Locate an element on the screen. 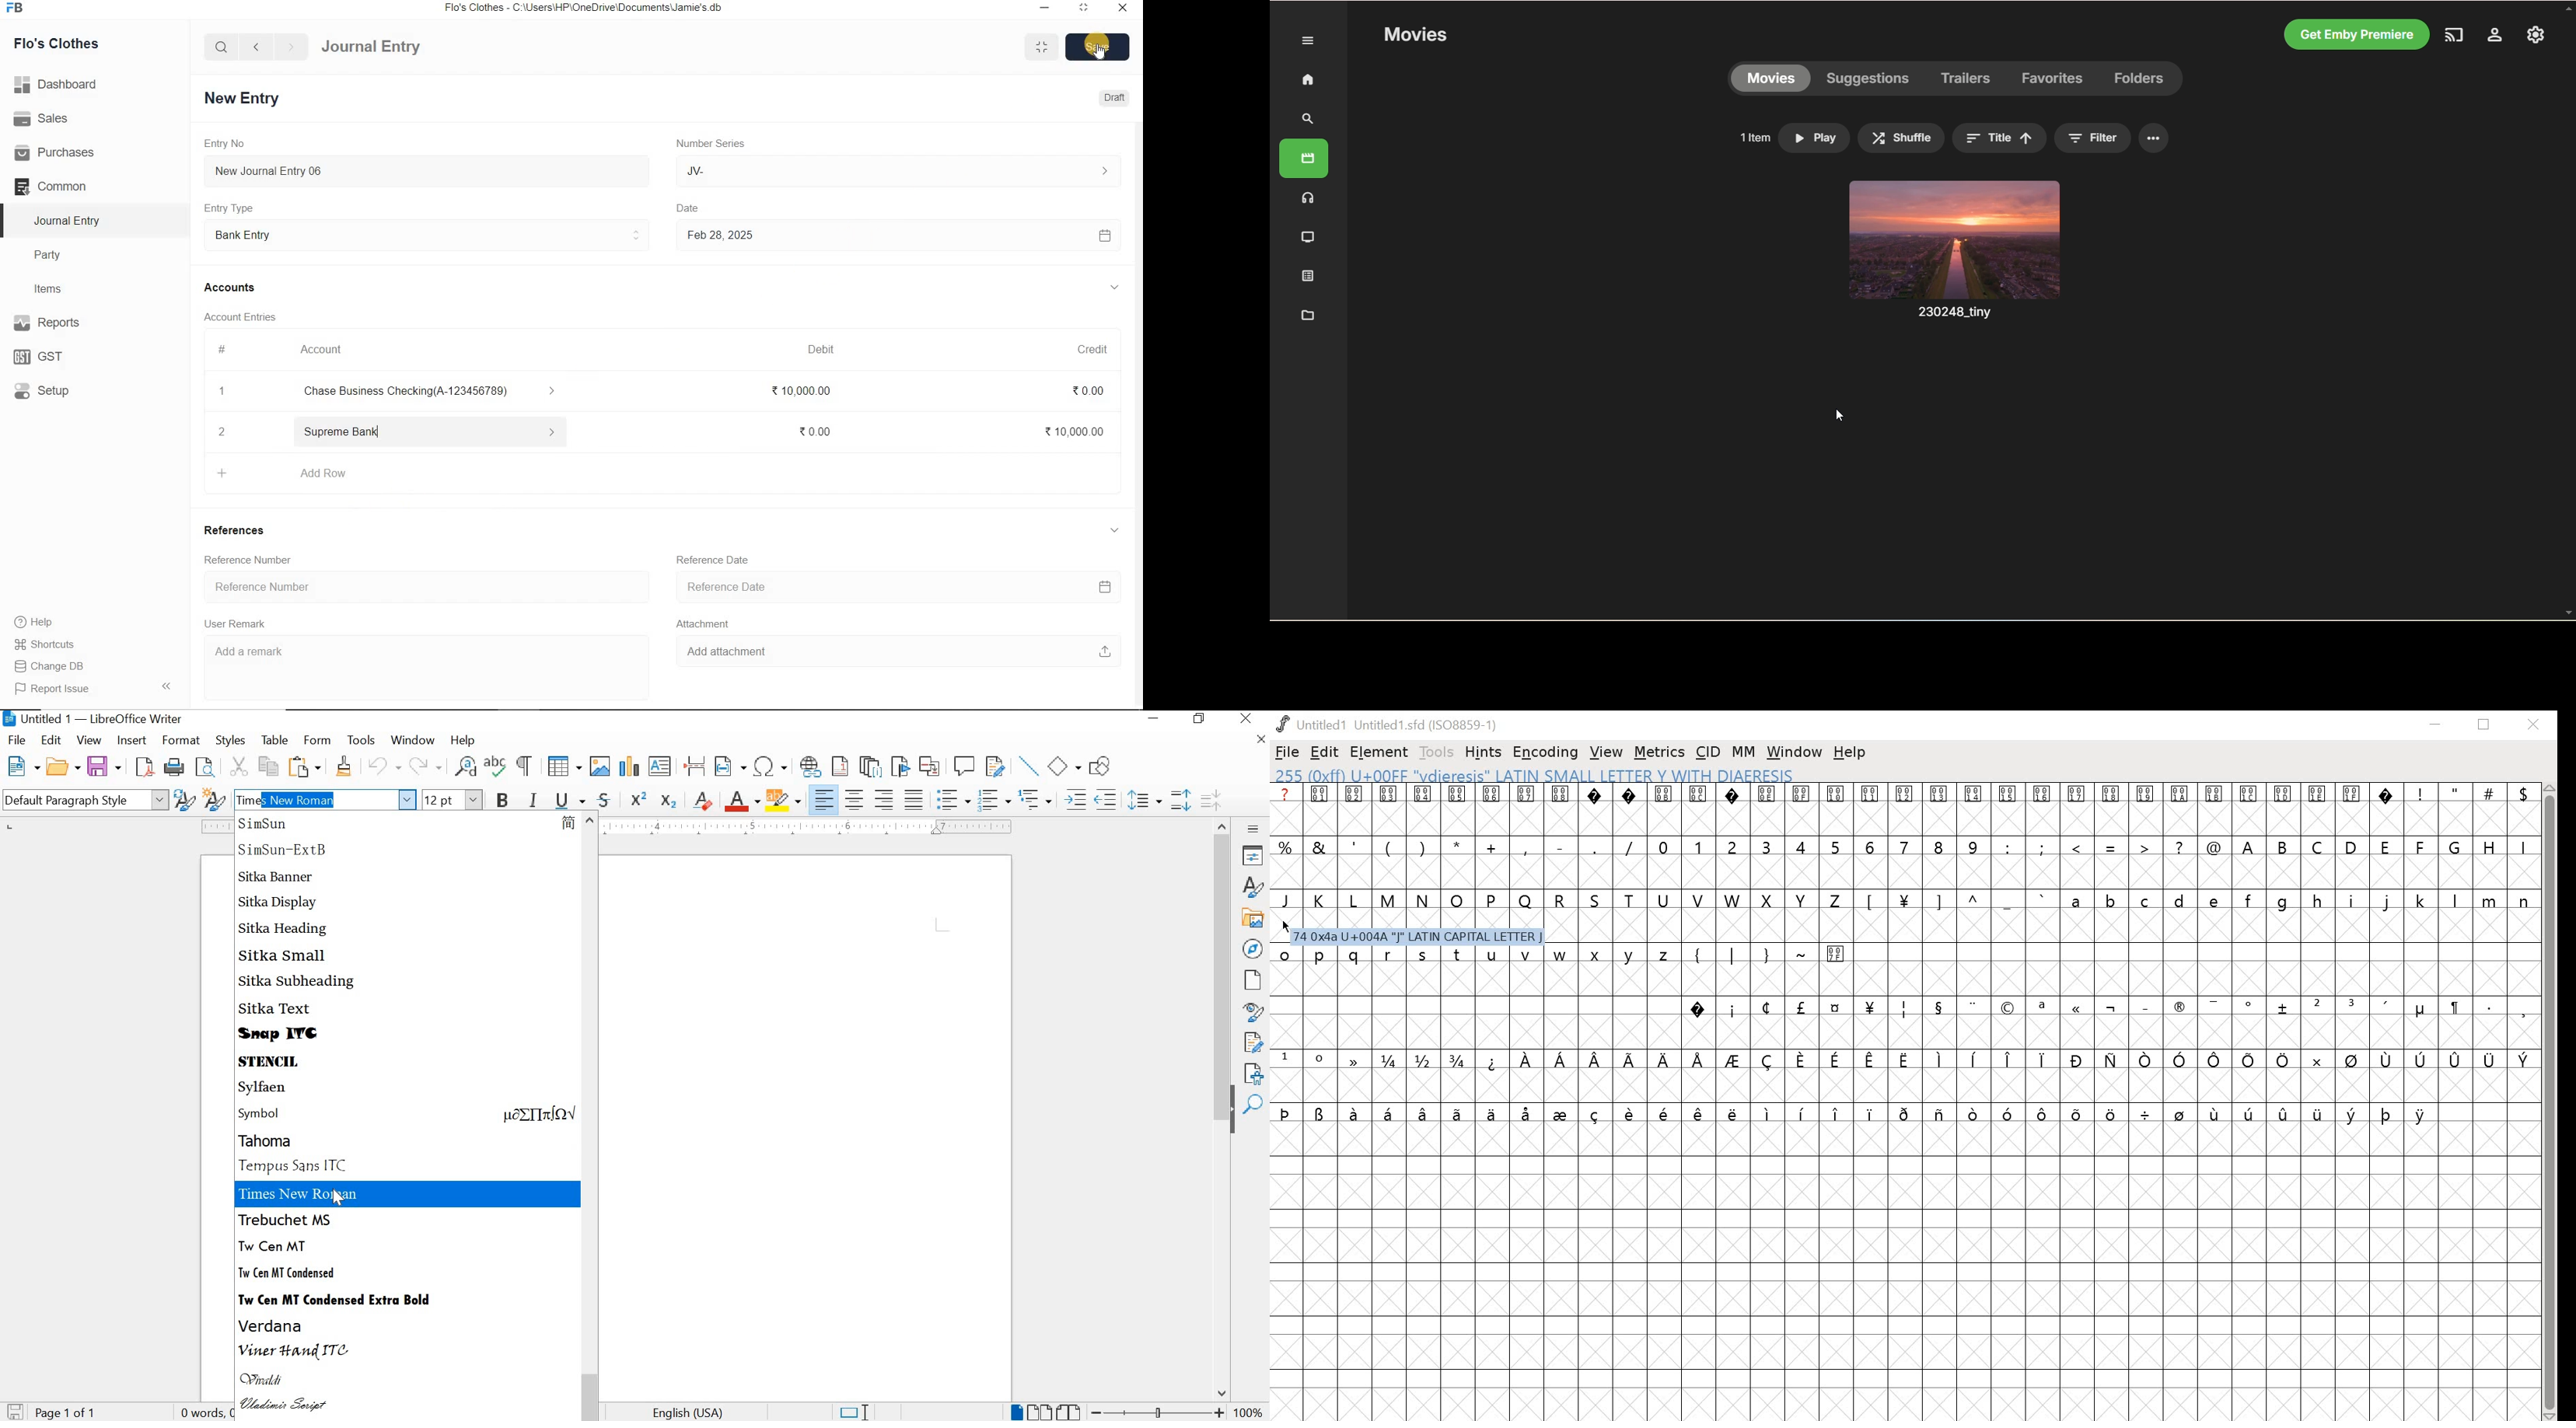 This screenshot has height=1428, width=2576. TV shows is located at coordinates (1306, 236).